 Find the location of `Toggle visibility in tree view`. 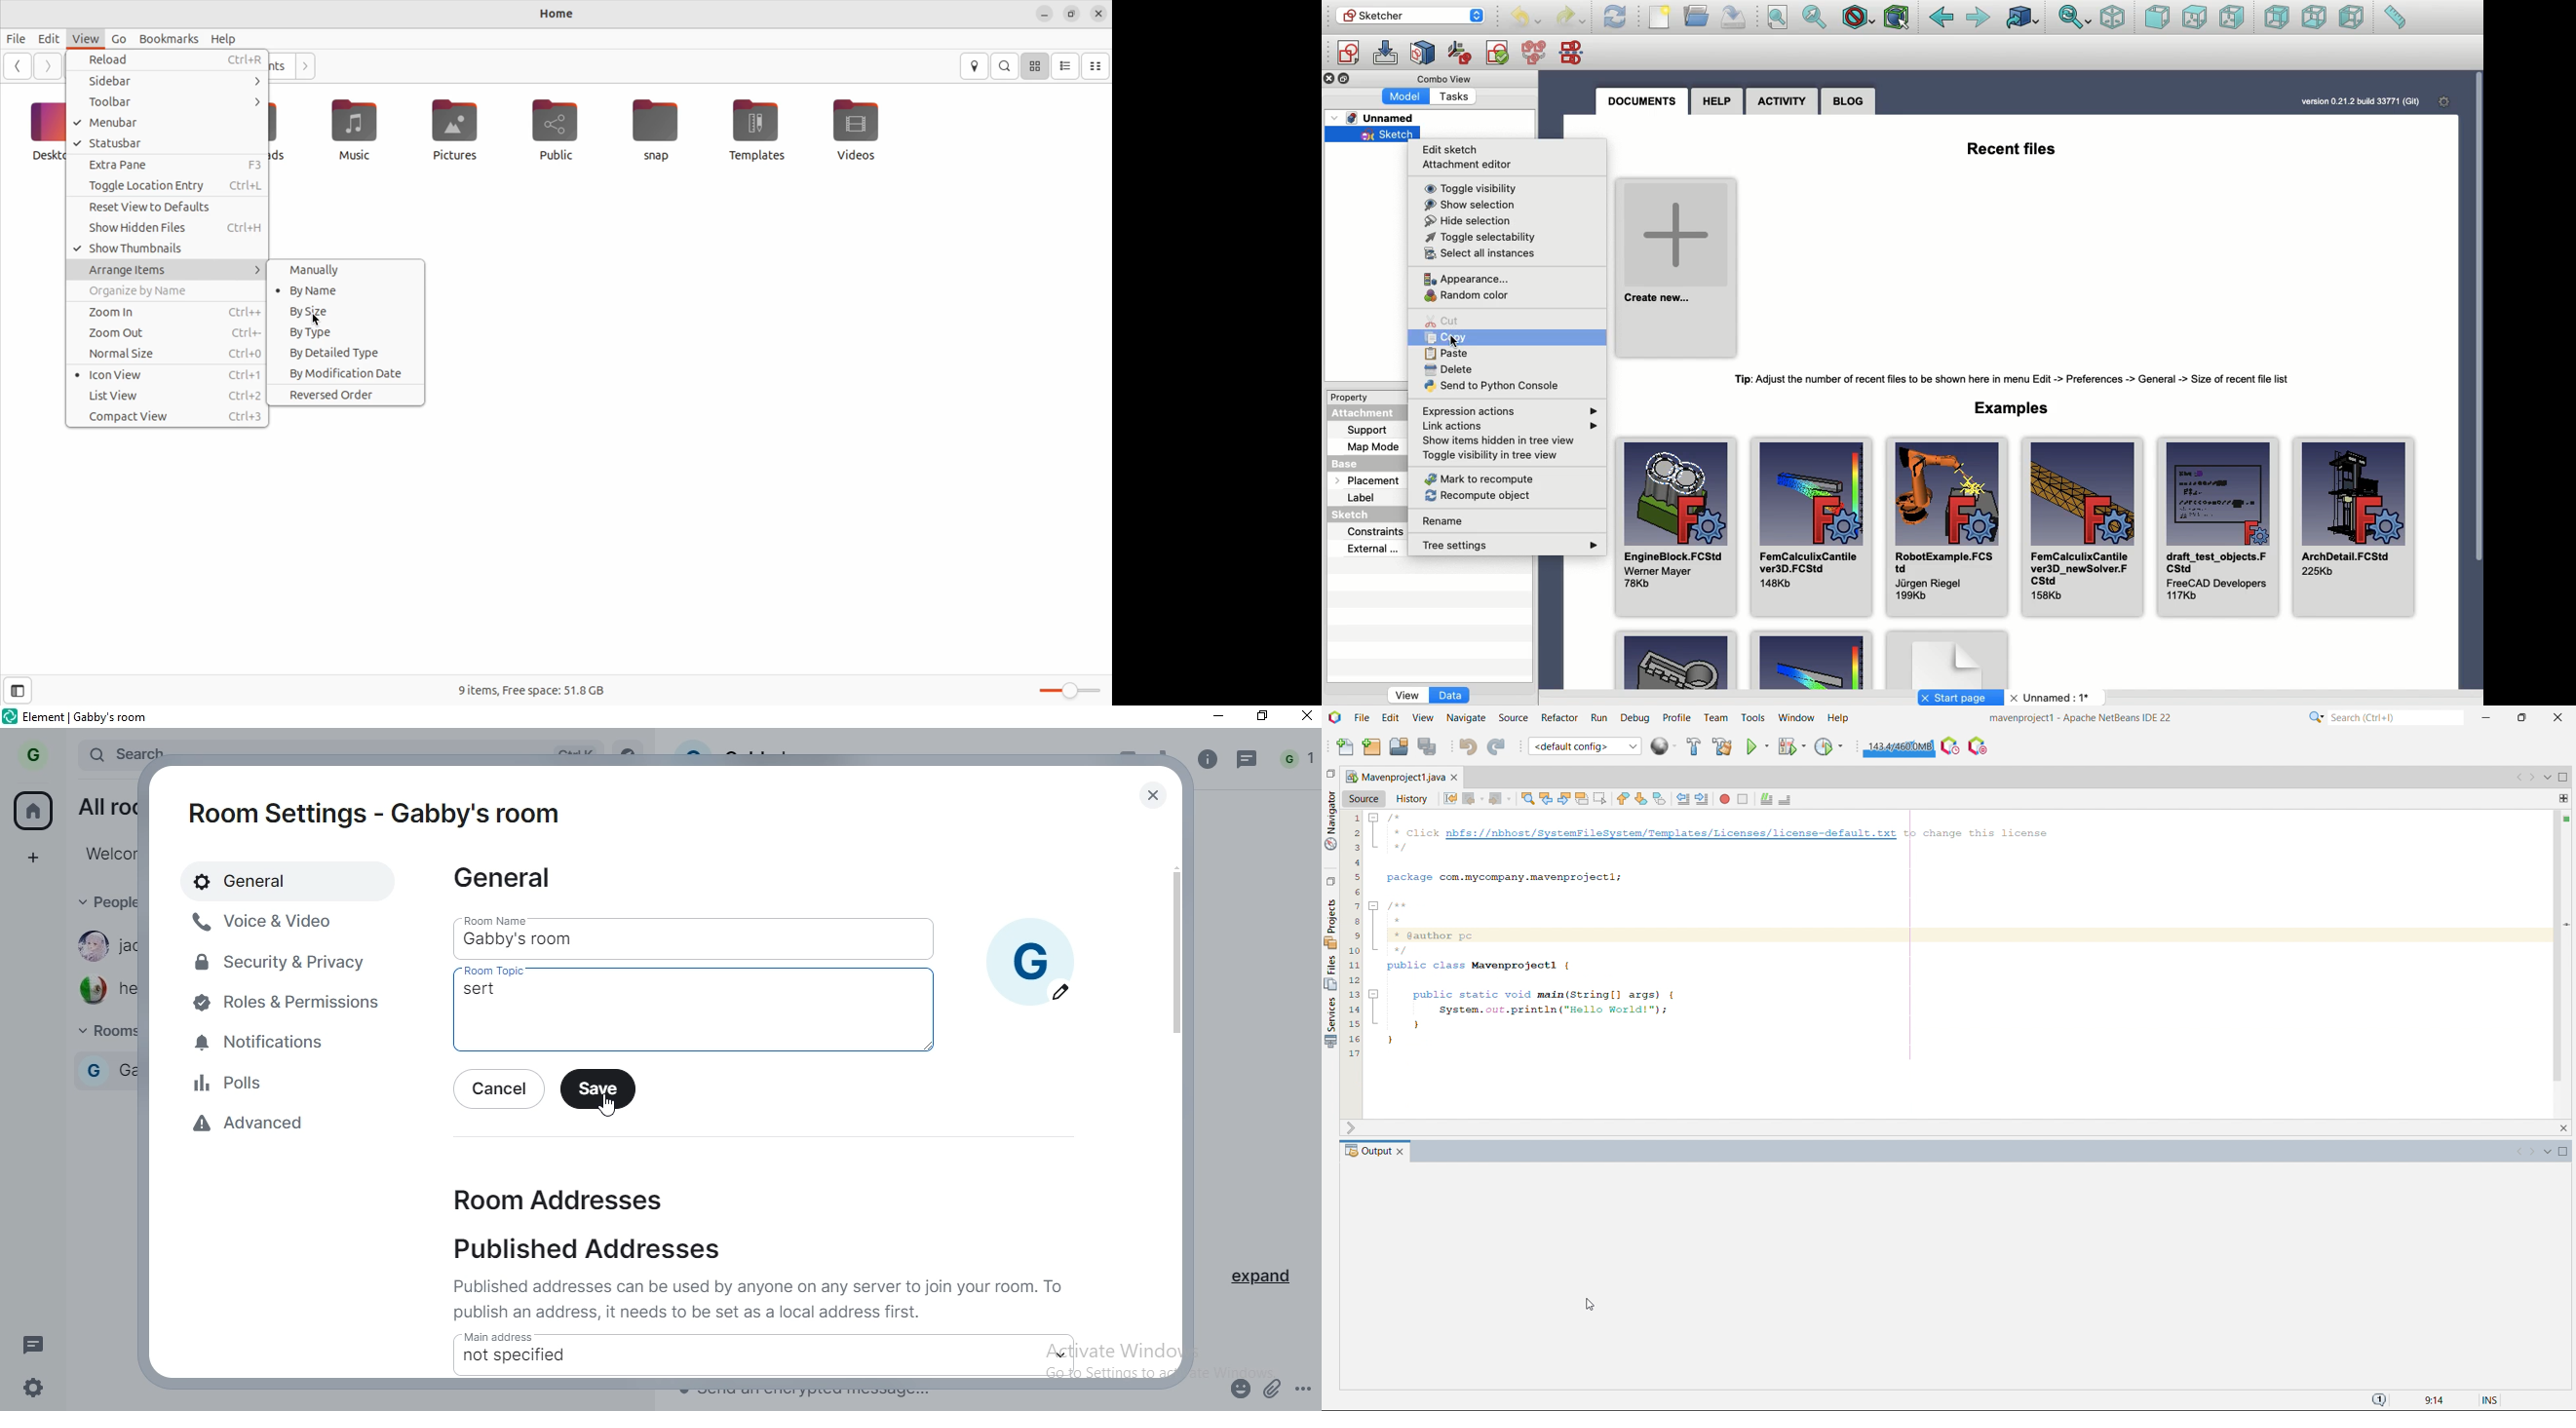

Toggle visibility in tree view is located at coordinates (1492, 456).